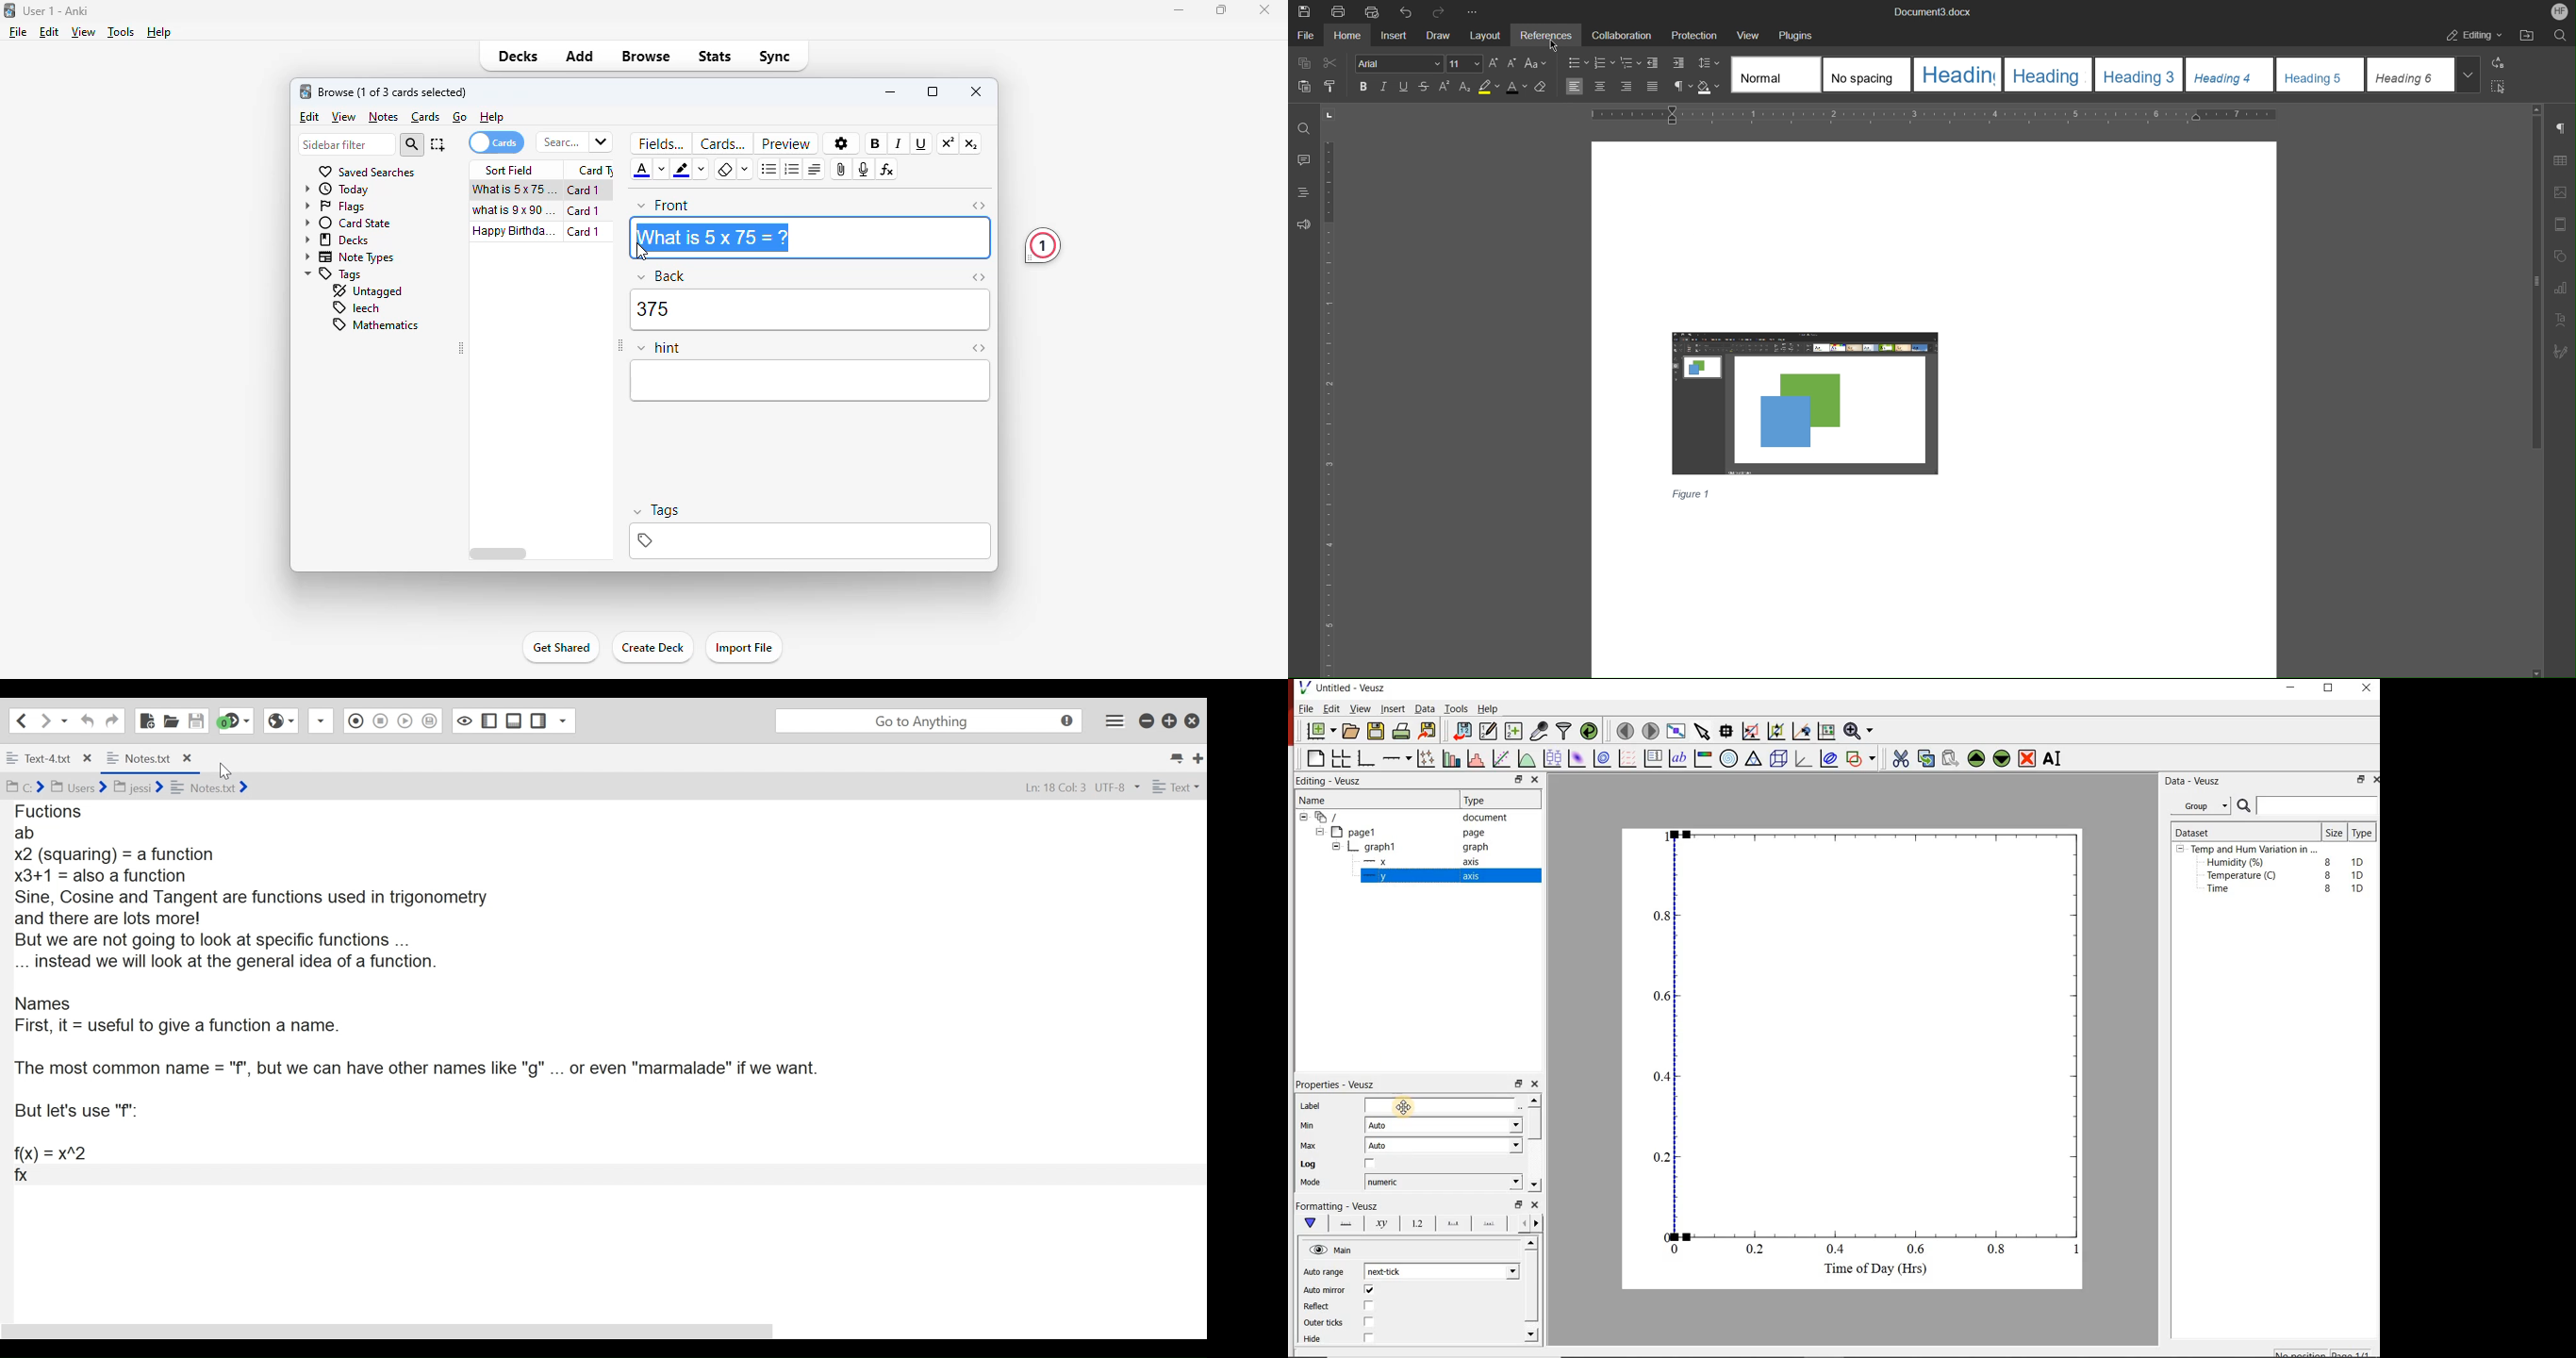 This screenshot has height=1372, width=2576. What do you see at coordinates (1330, 408) in the screenshot?
I see `Vertical Ruler` at bounding box center [1330, 408].